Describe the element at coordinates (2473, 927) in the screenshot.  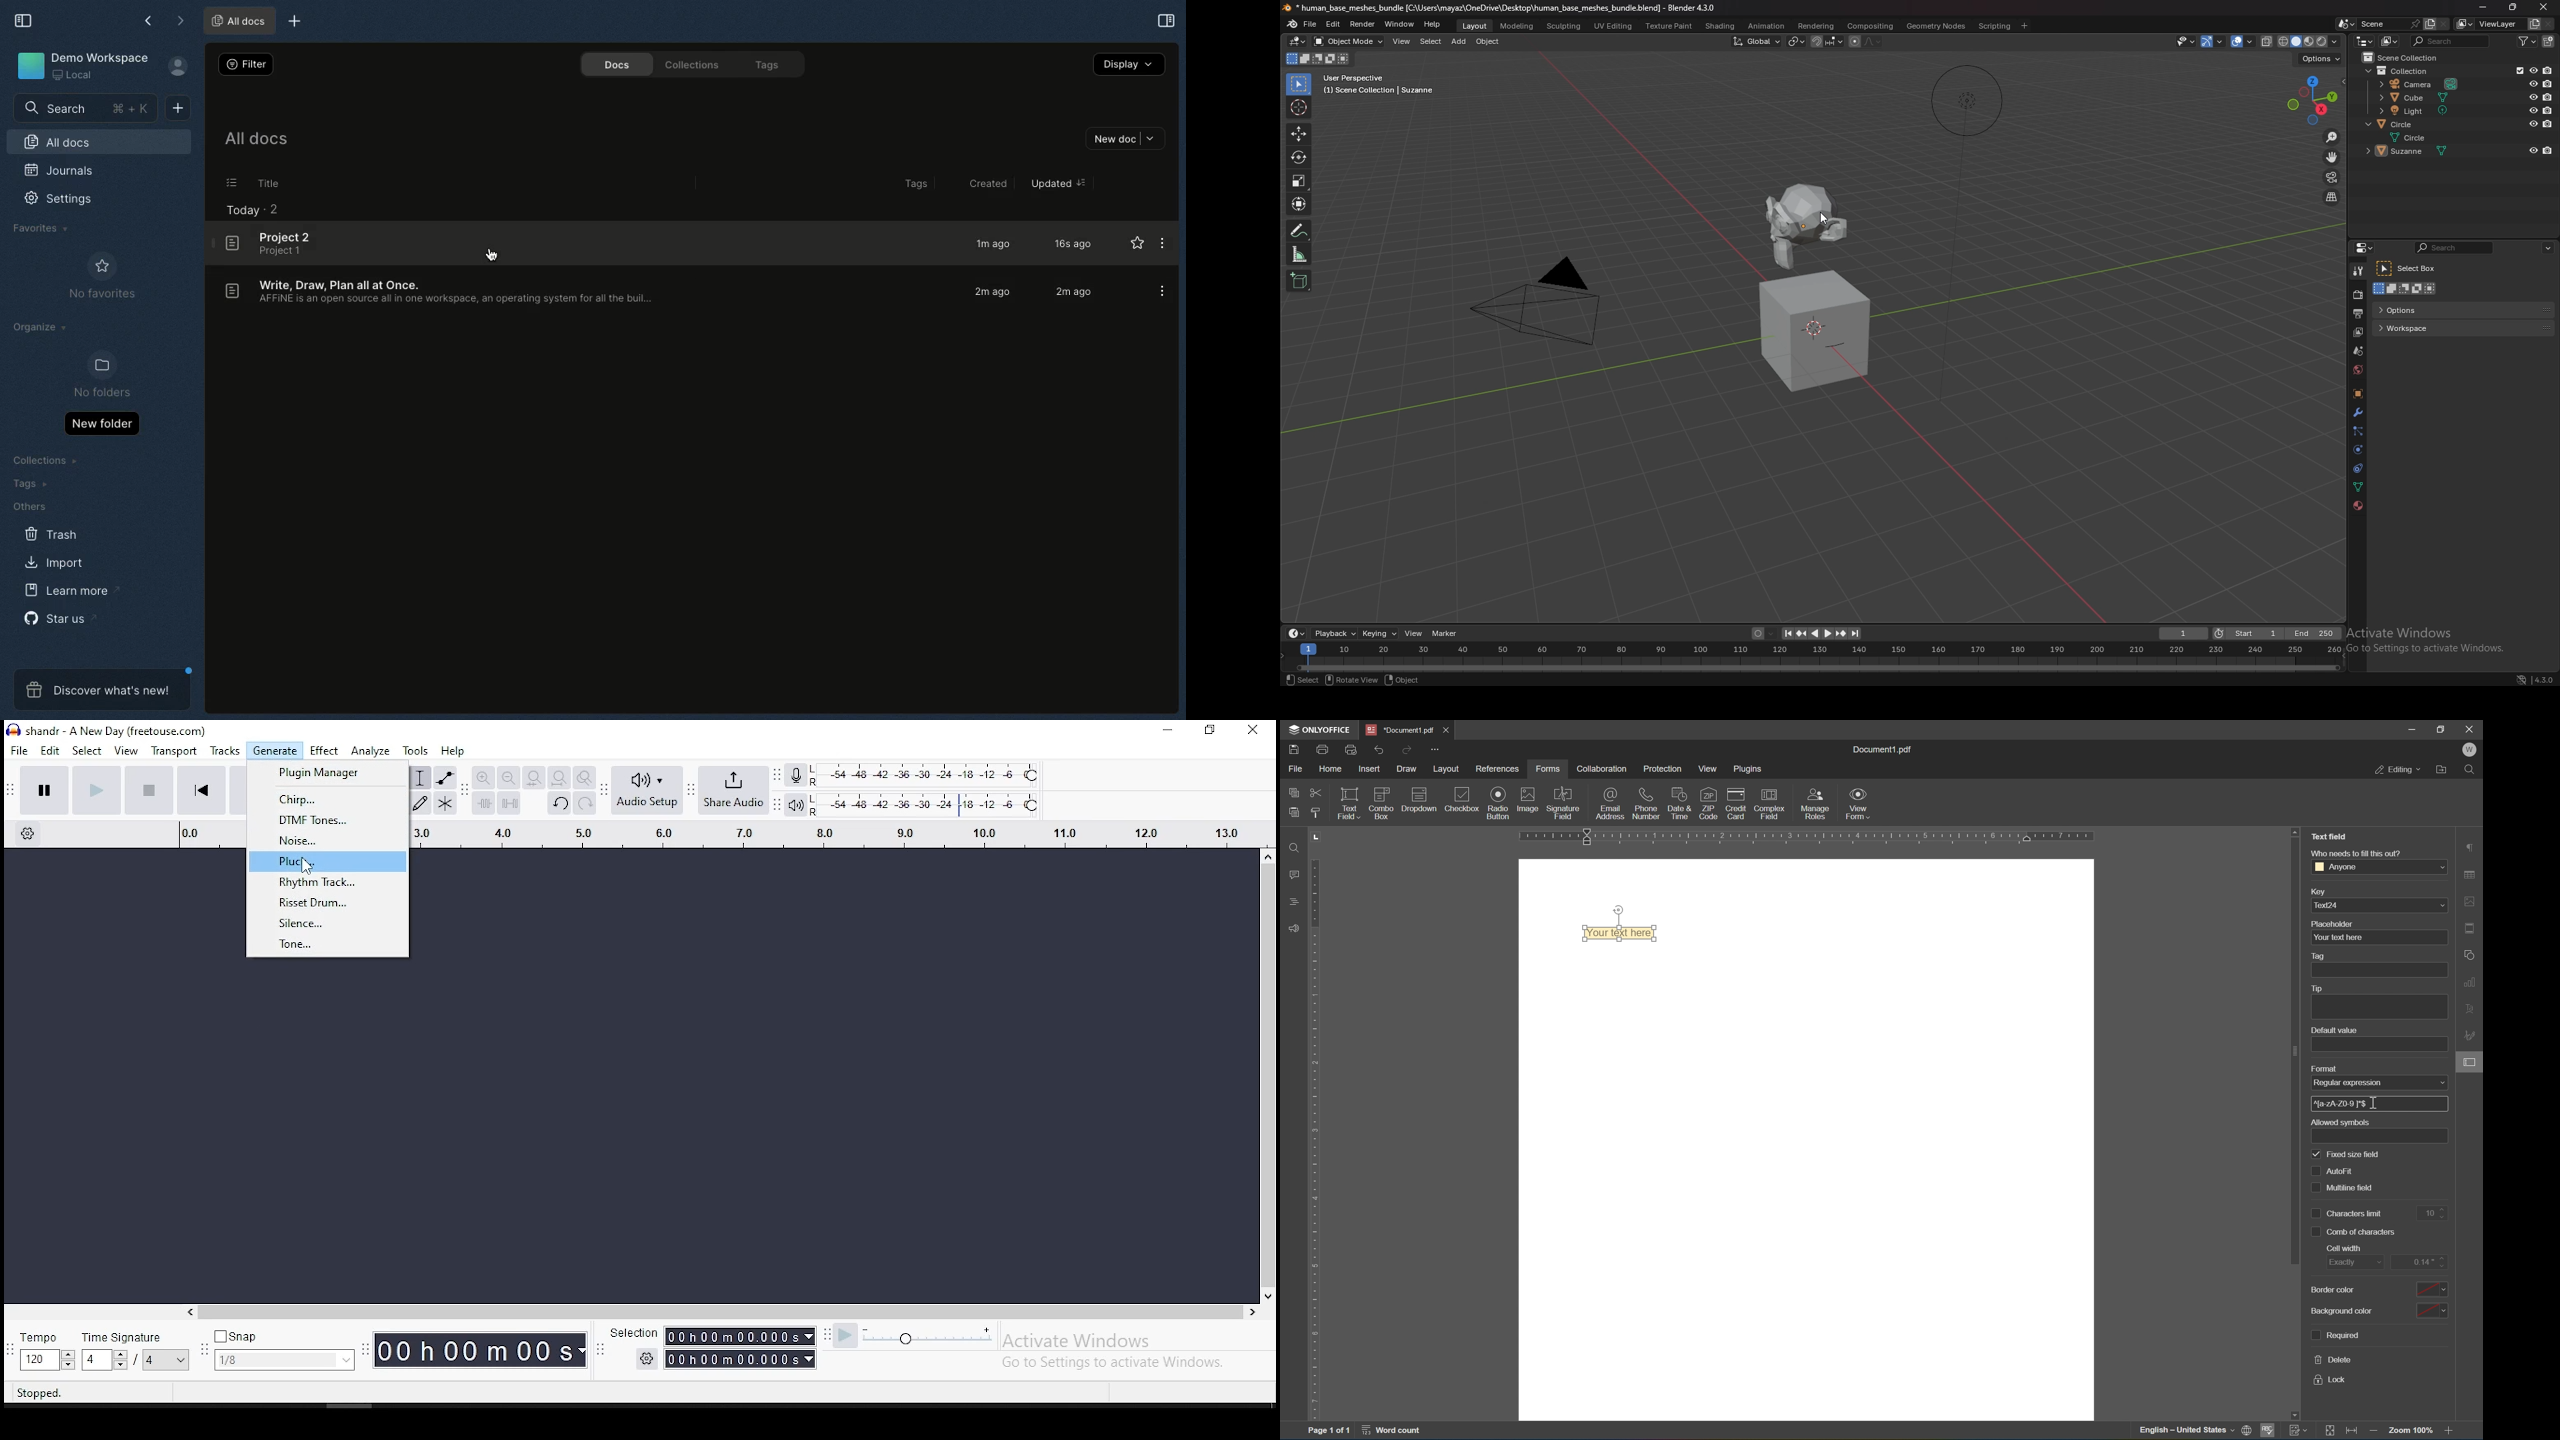
I see `header and footer settings` at that location.